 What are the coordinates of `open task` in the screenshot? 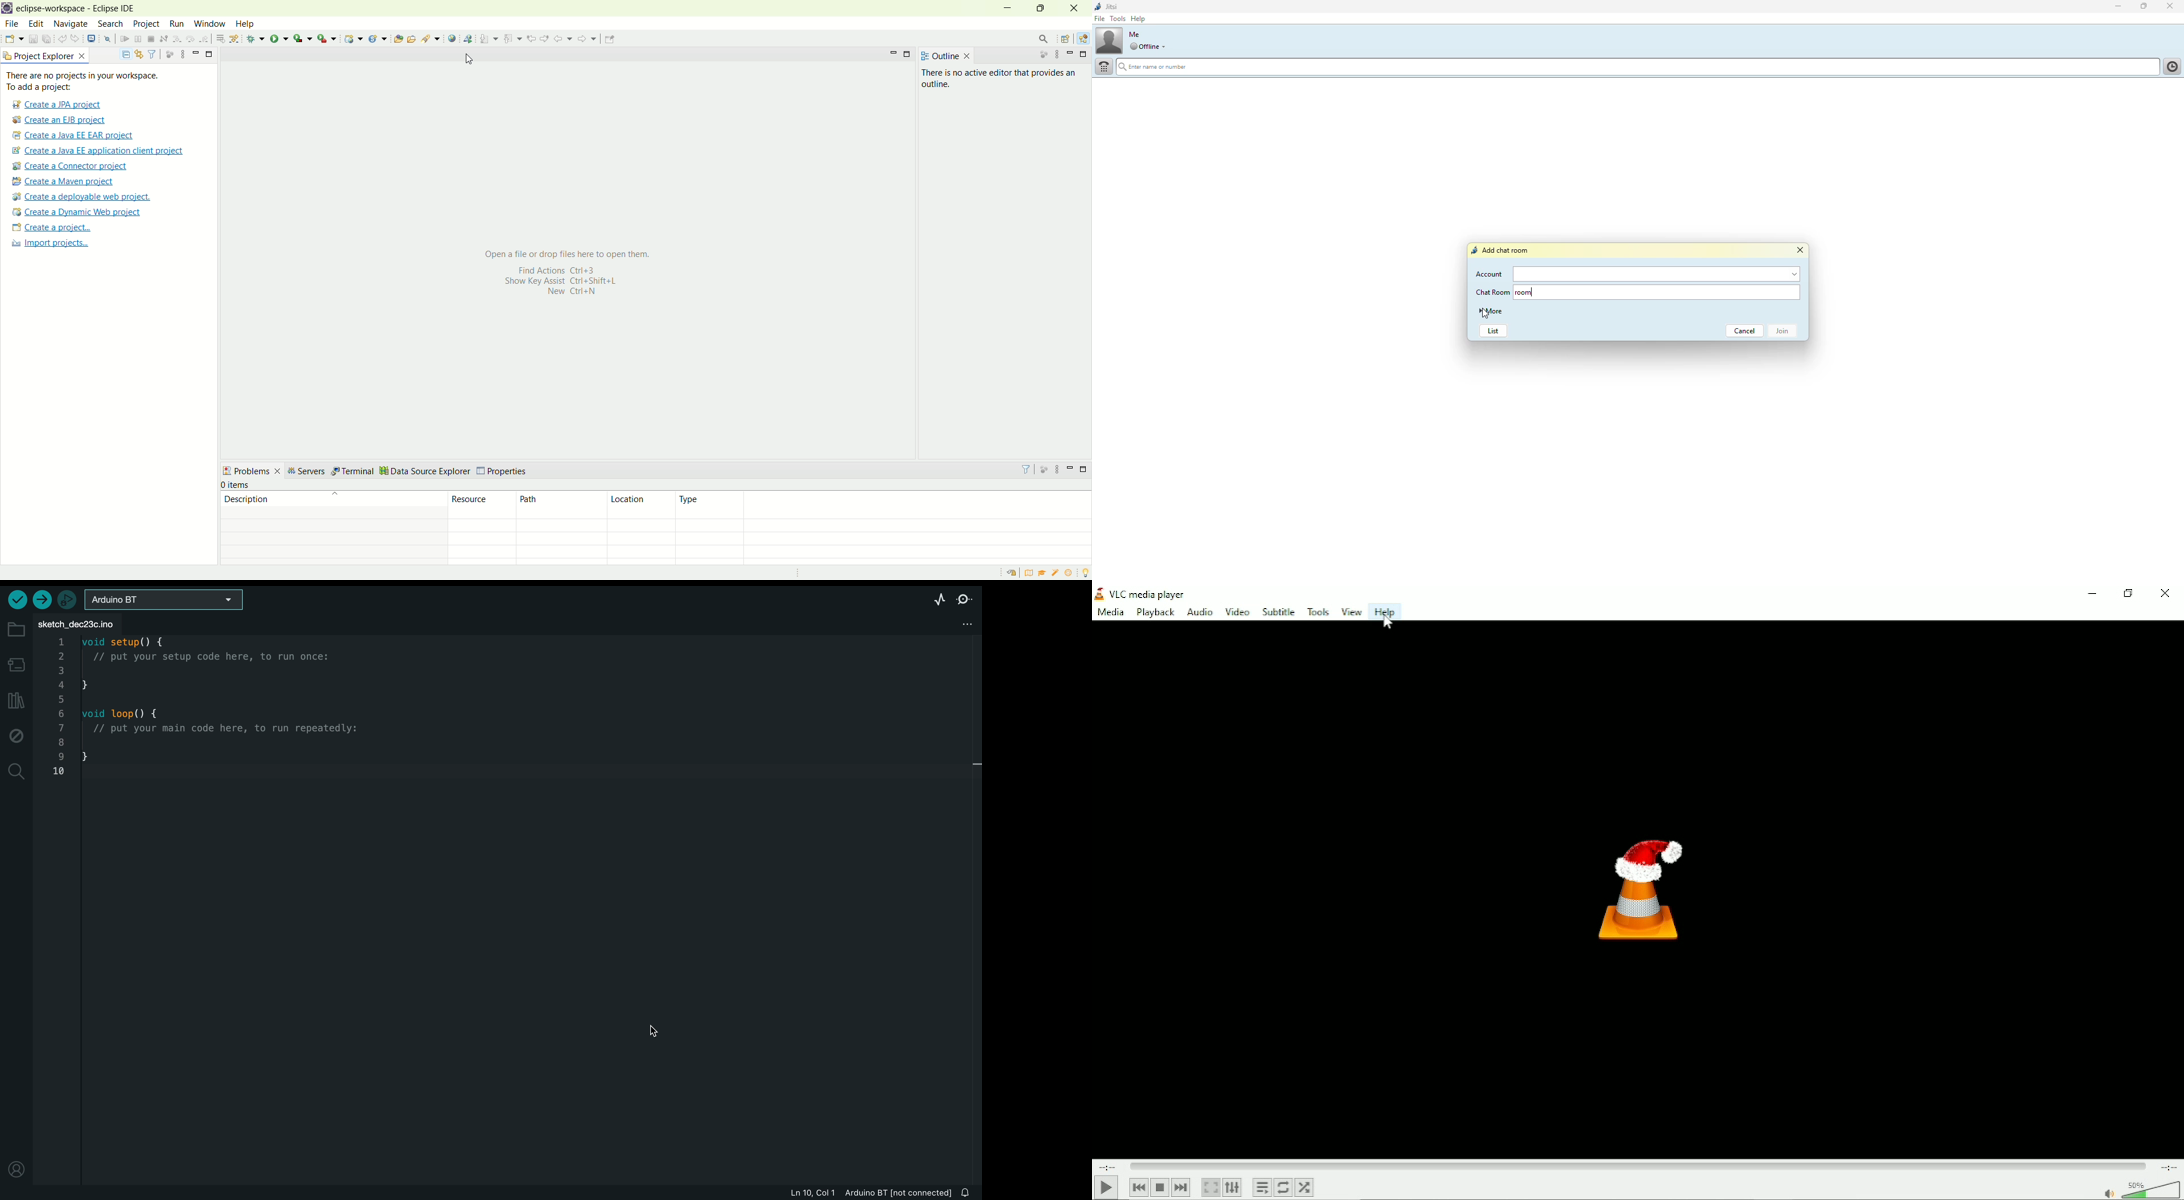 It's located at (411, 38).